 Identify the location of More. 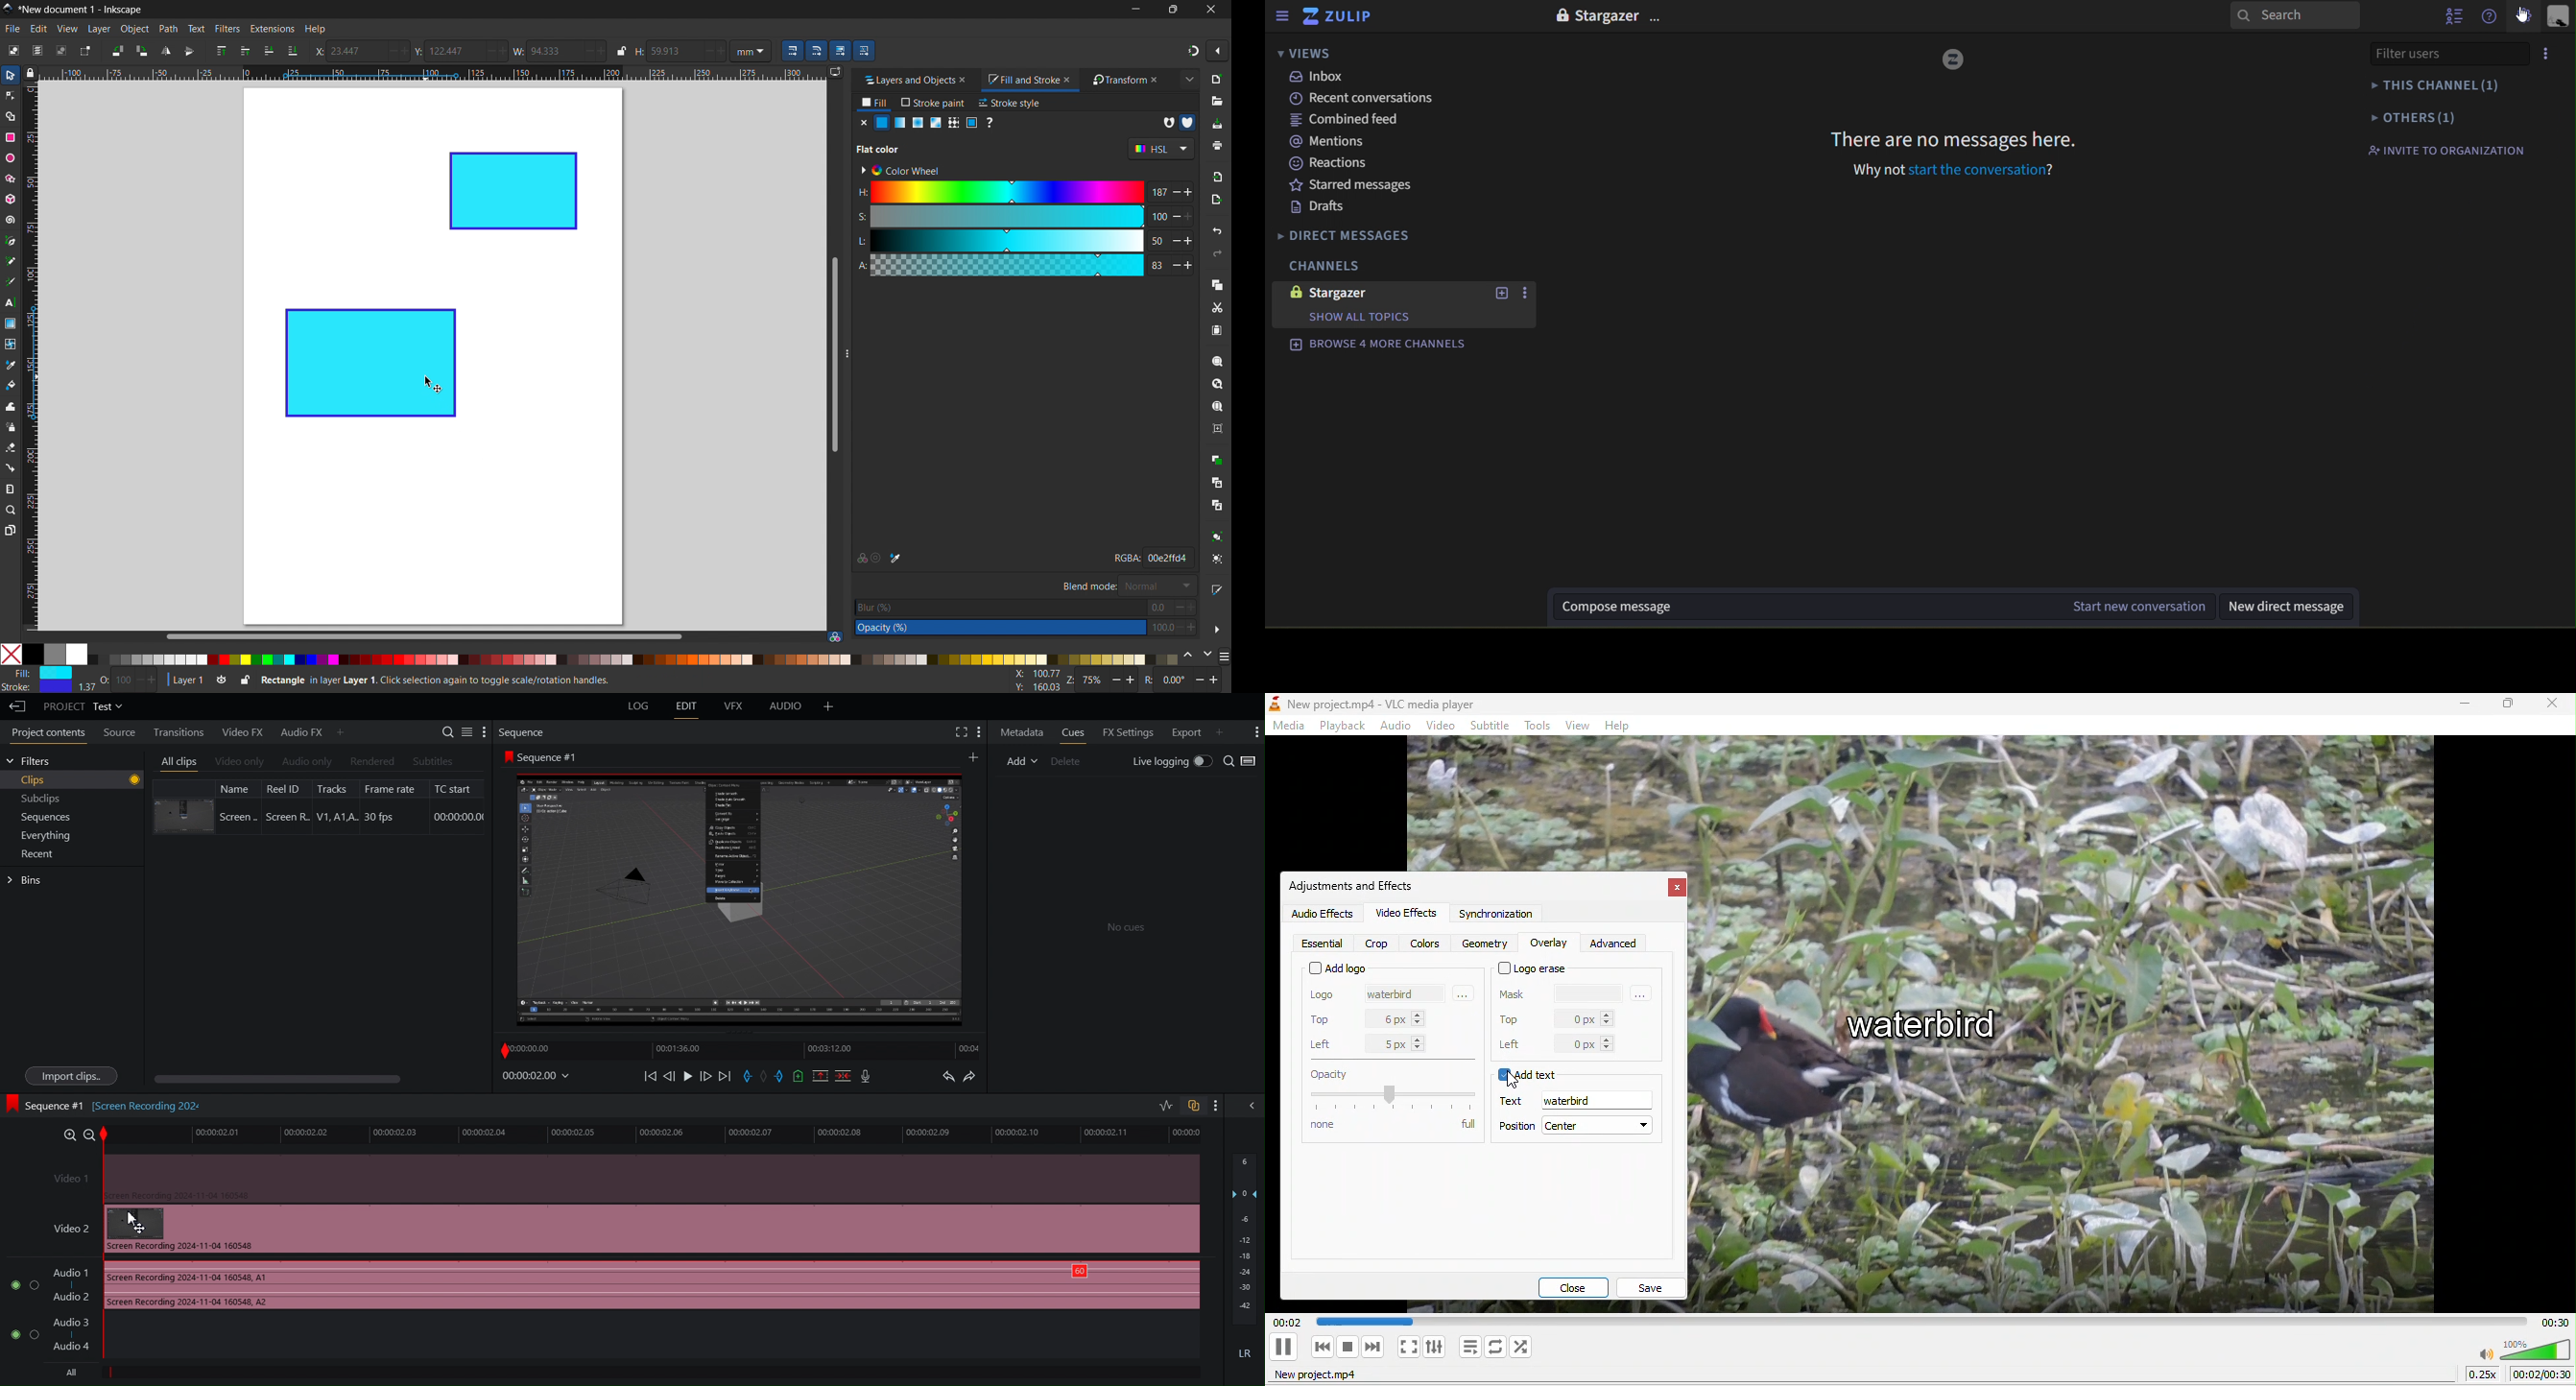
(981, 733).